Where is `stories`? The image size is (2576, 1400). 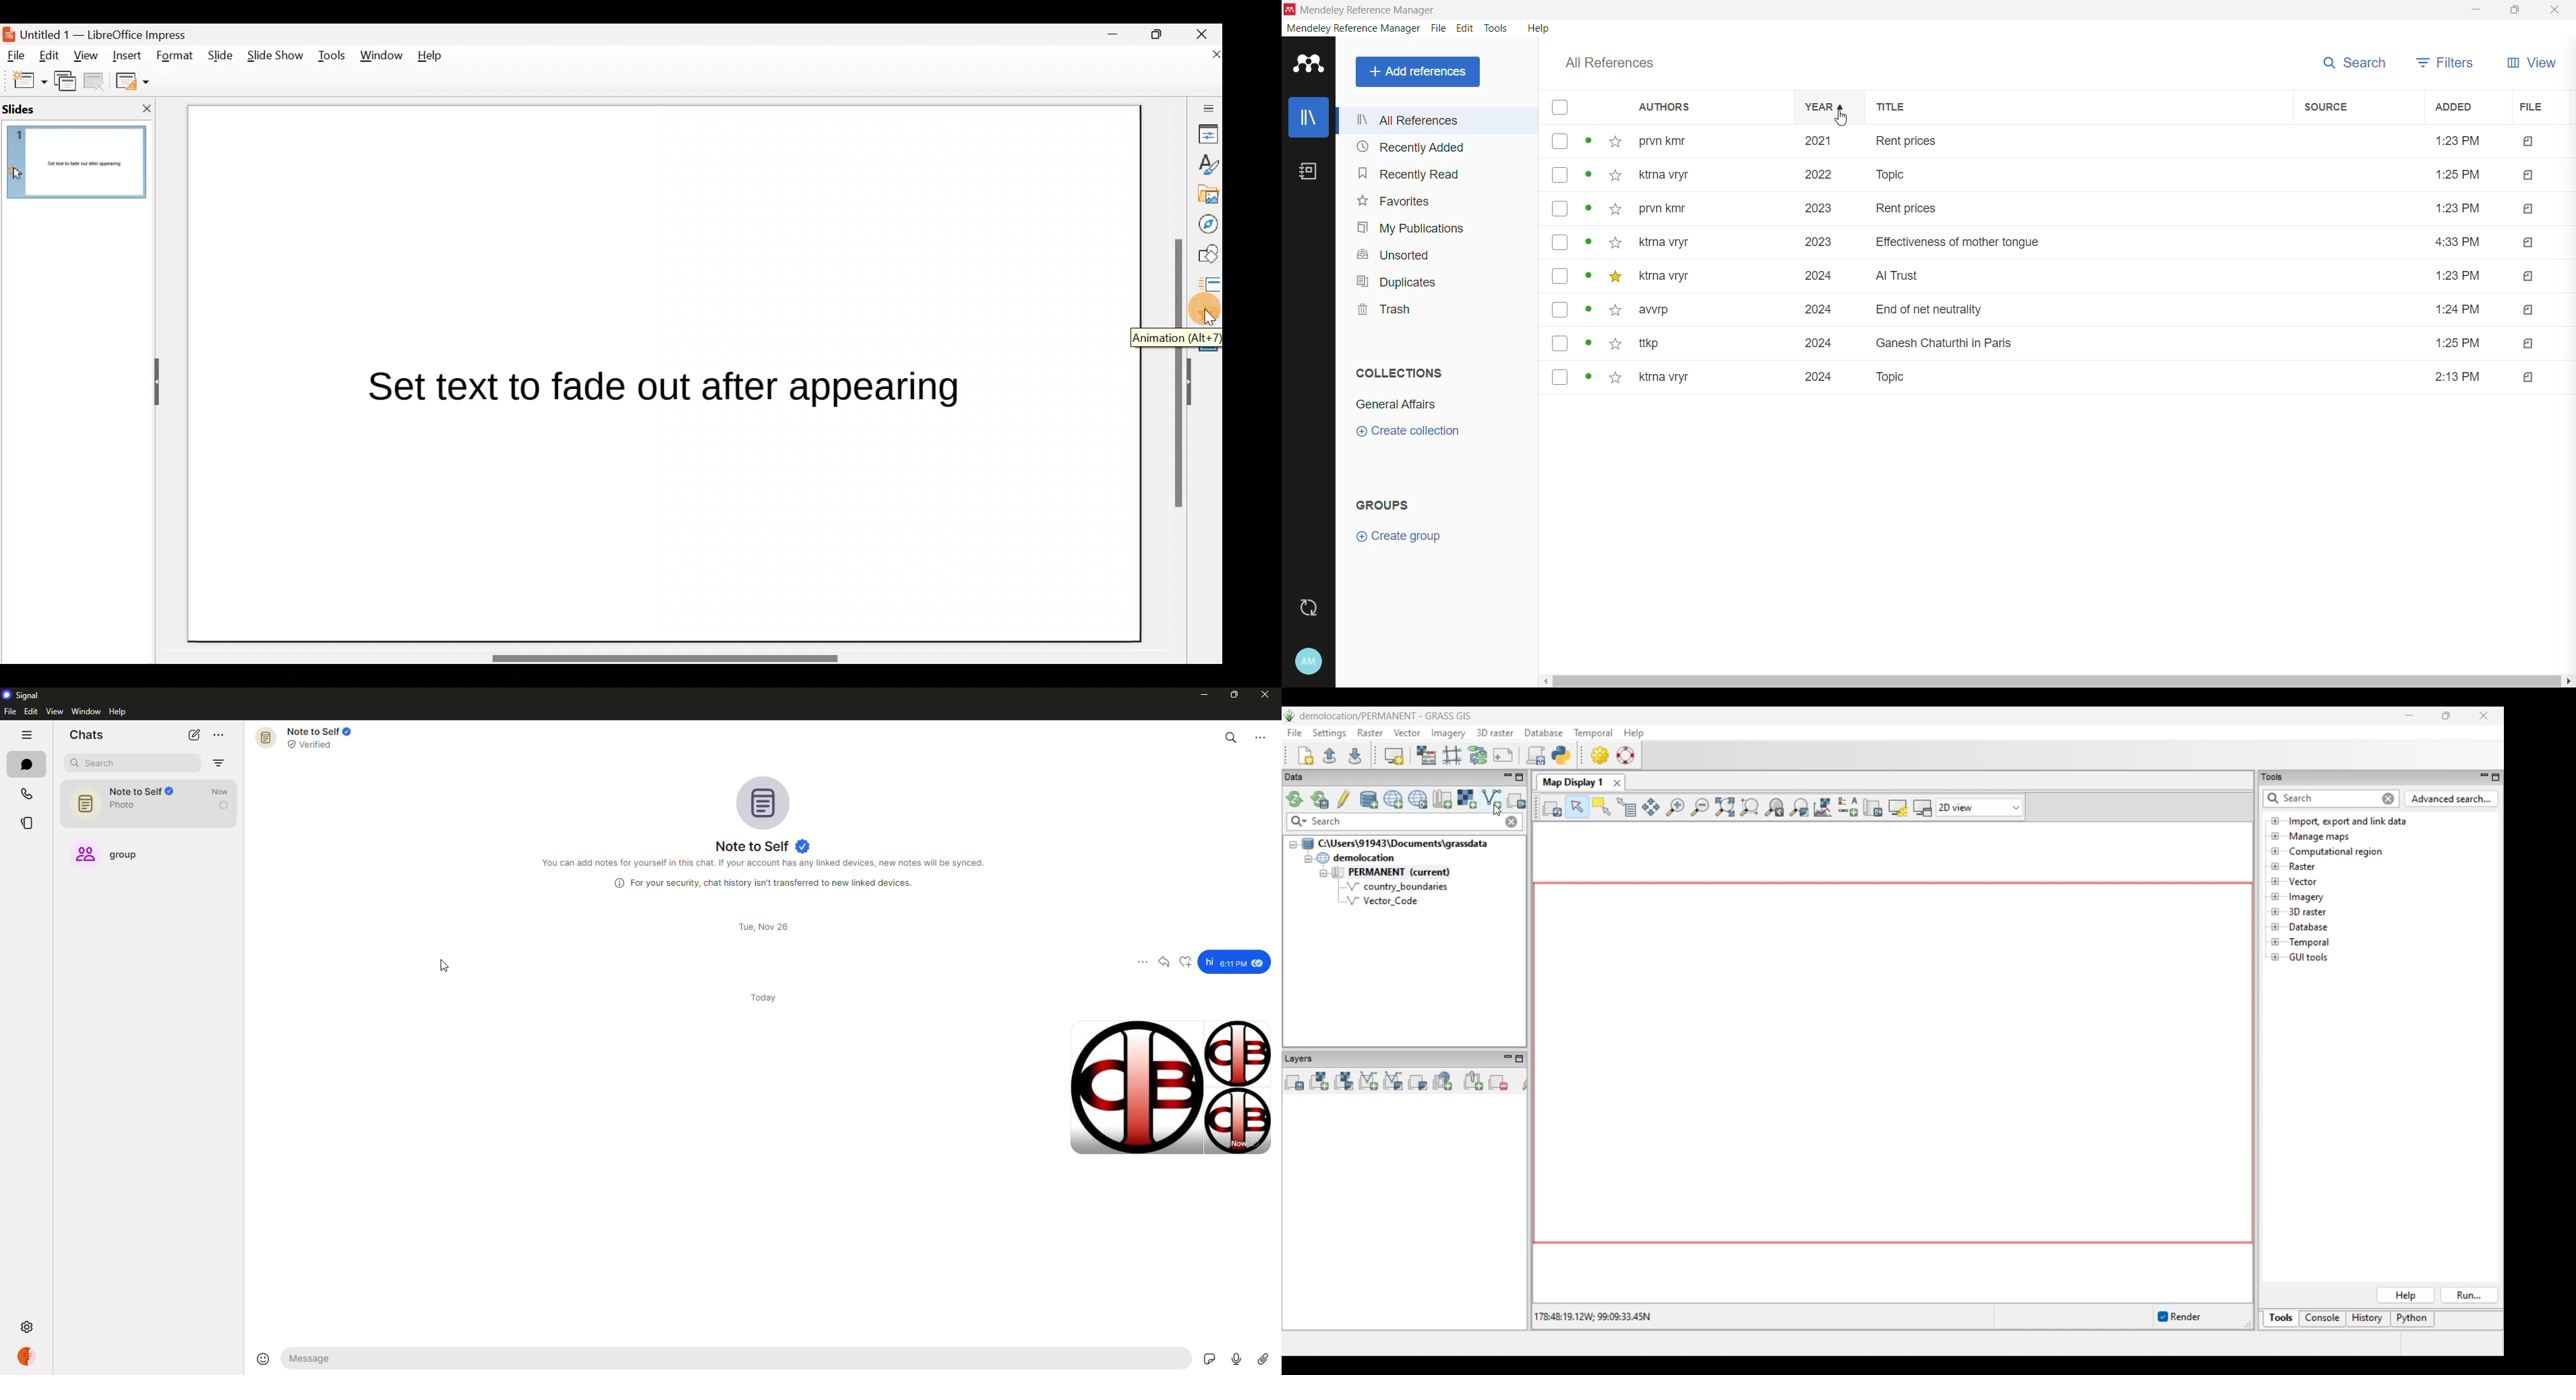
stories is located at coordinates (25, 822).